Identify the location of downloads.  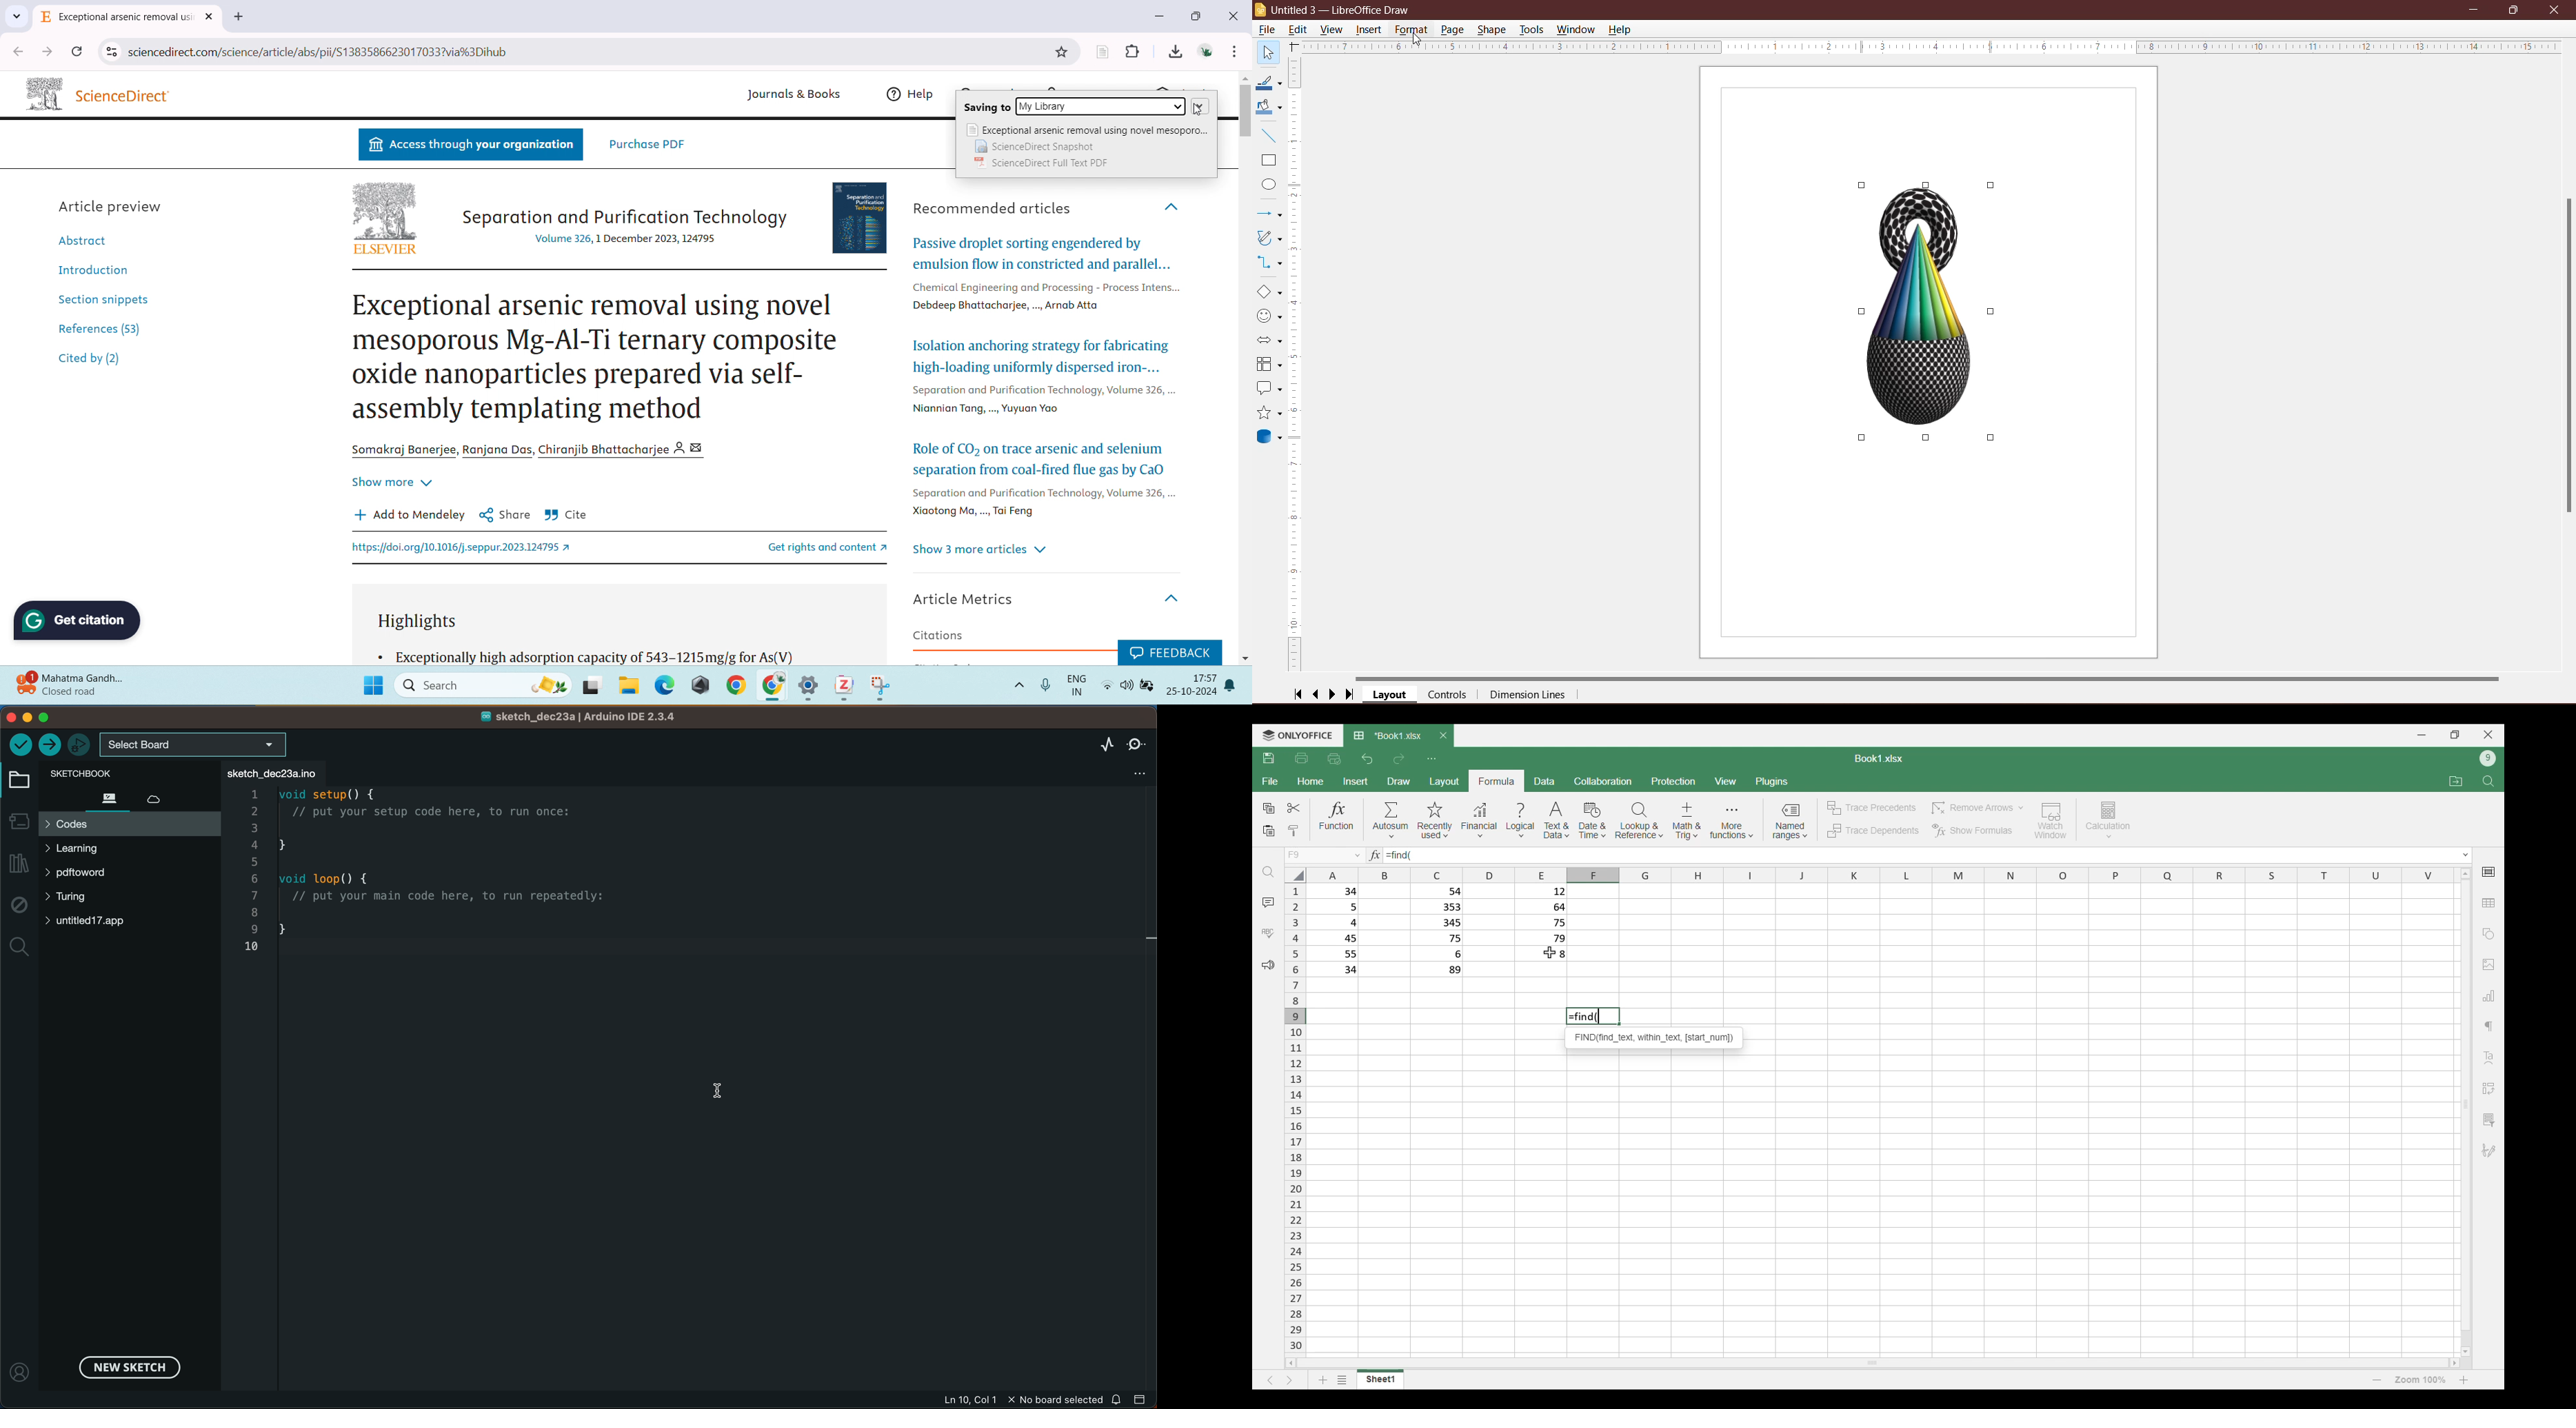
(1176, 50).